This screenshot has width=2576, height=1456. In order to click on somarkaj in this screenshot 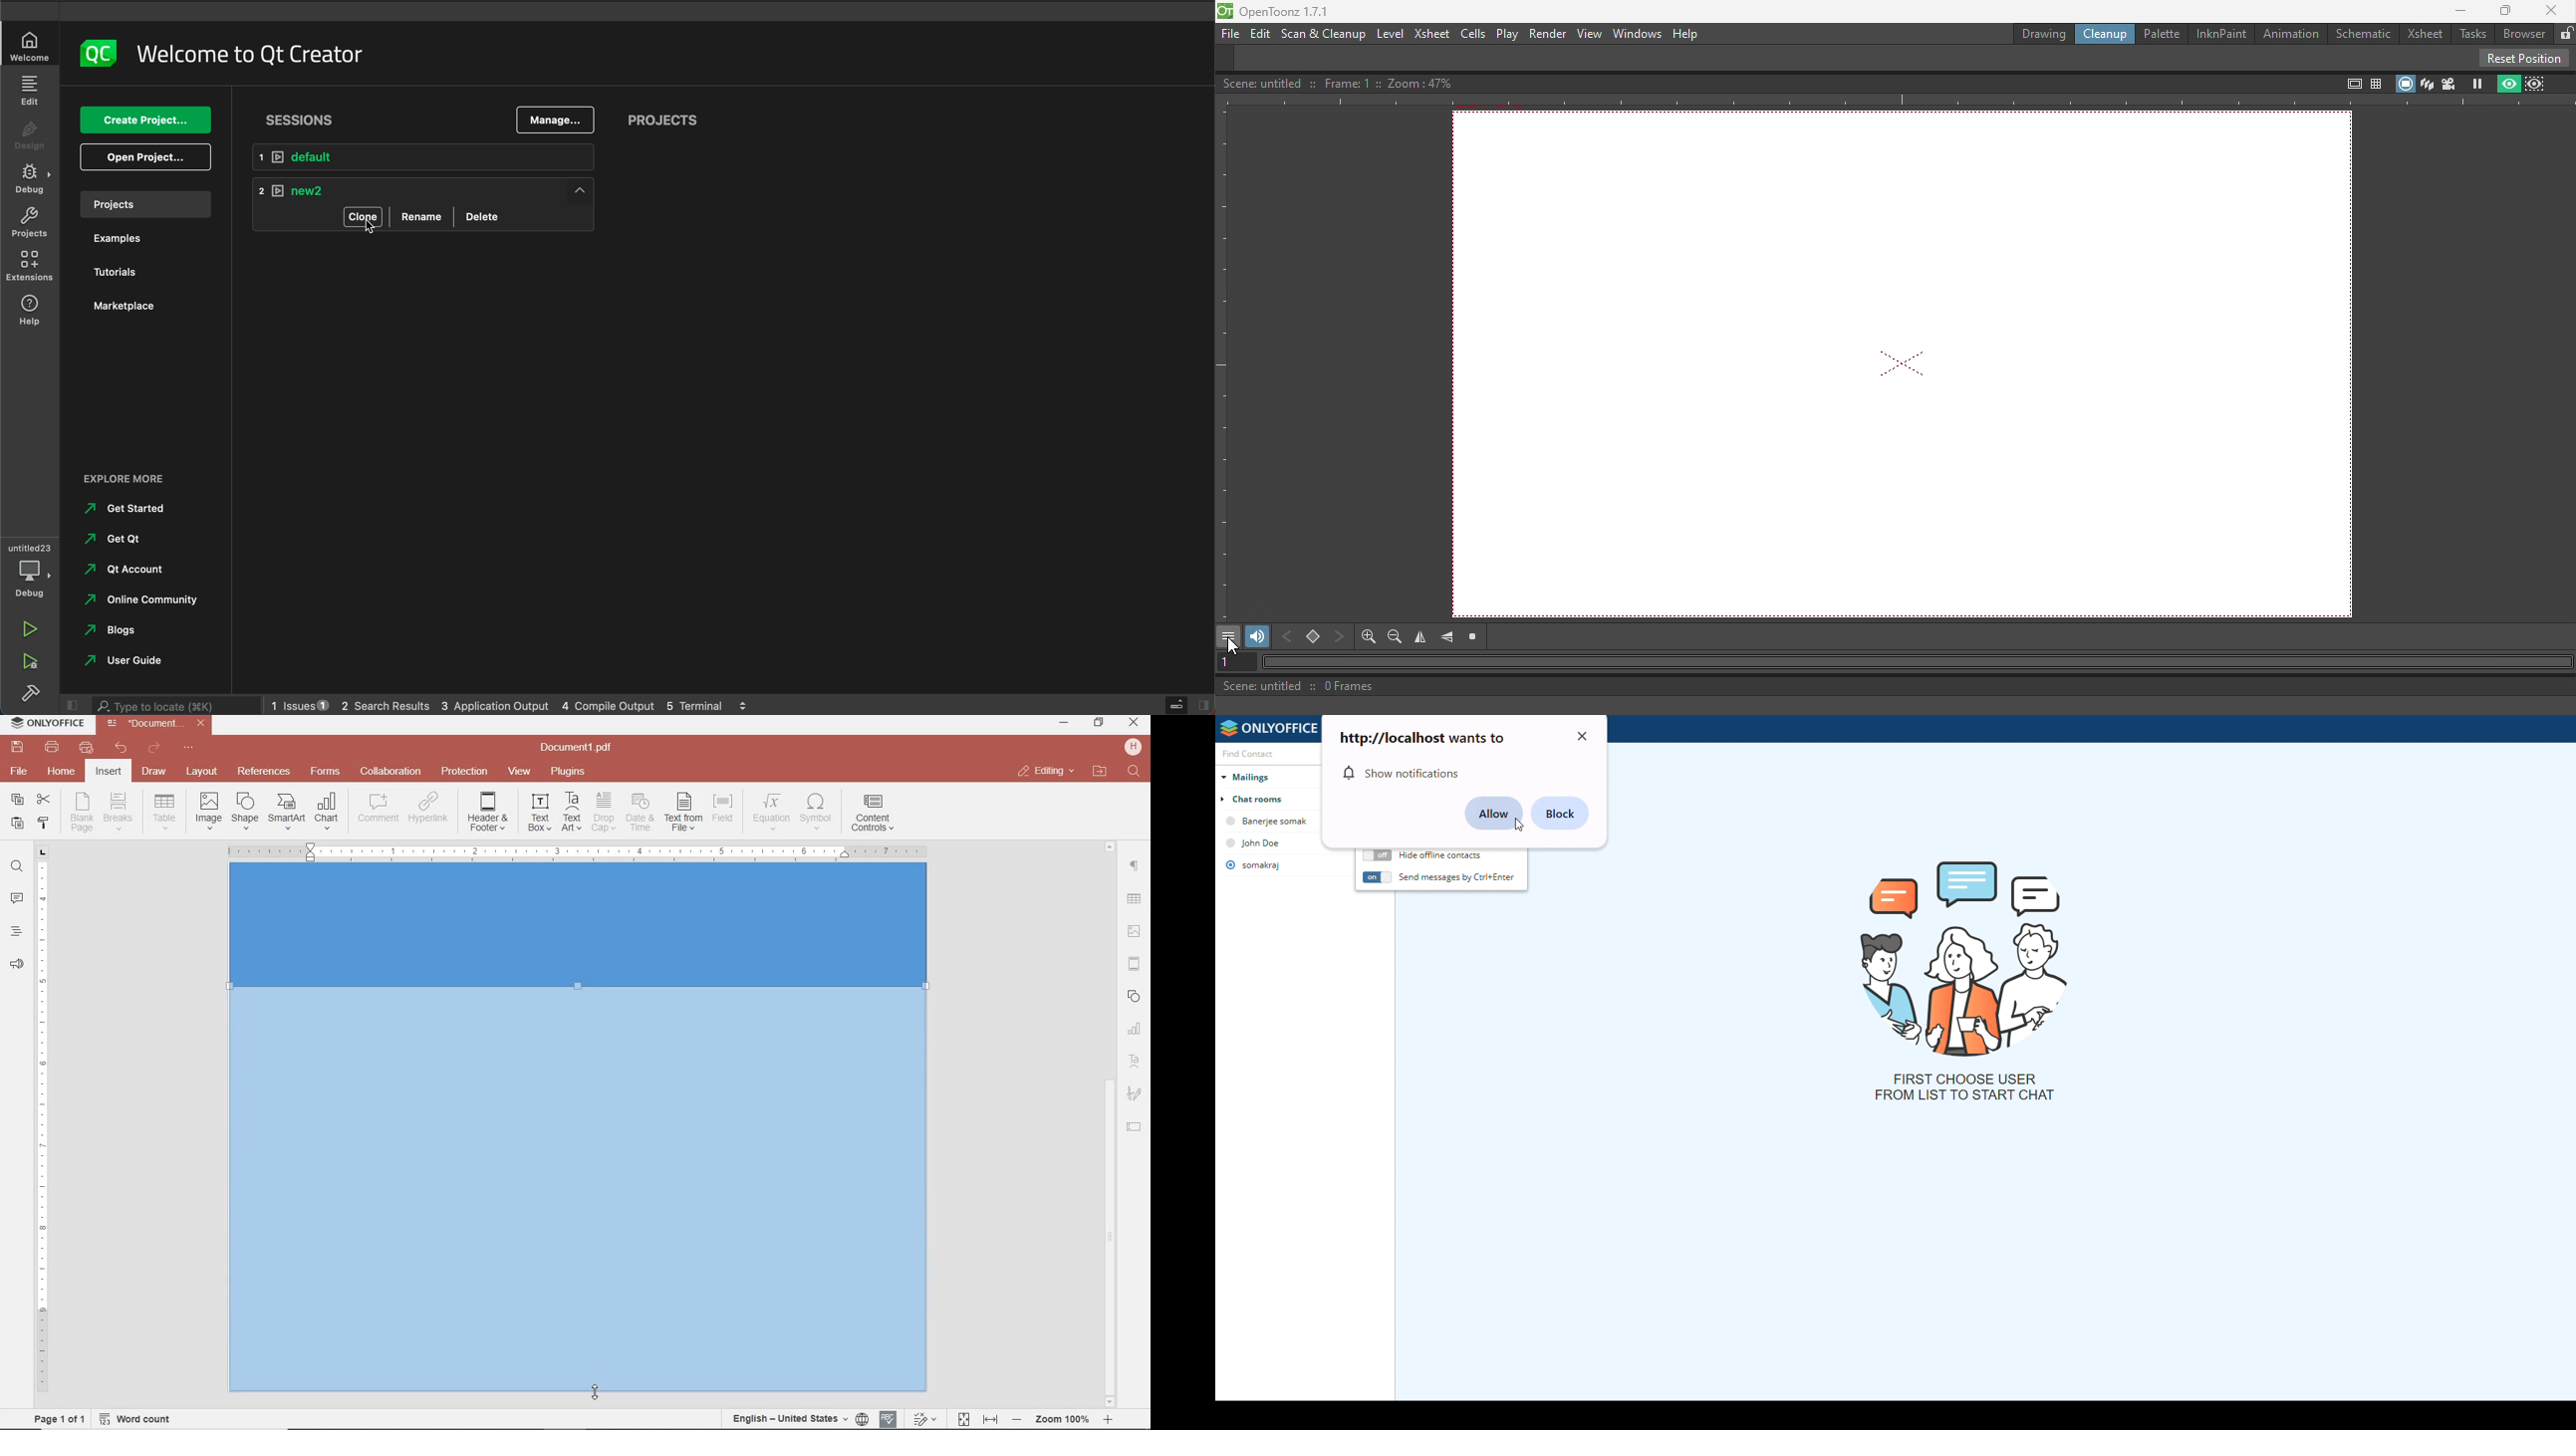, I will do `click(1262, 865)`.